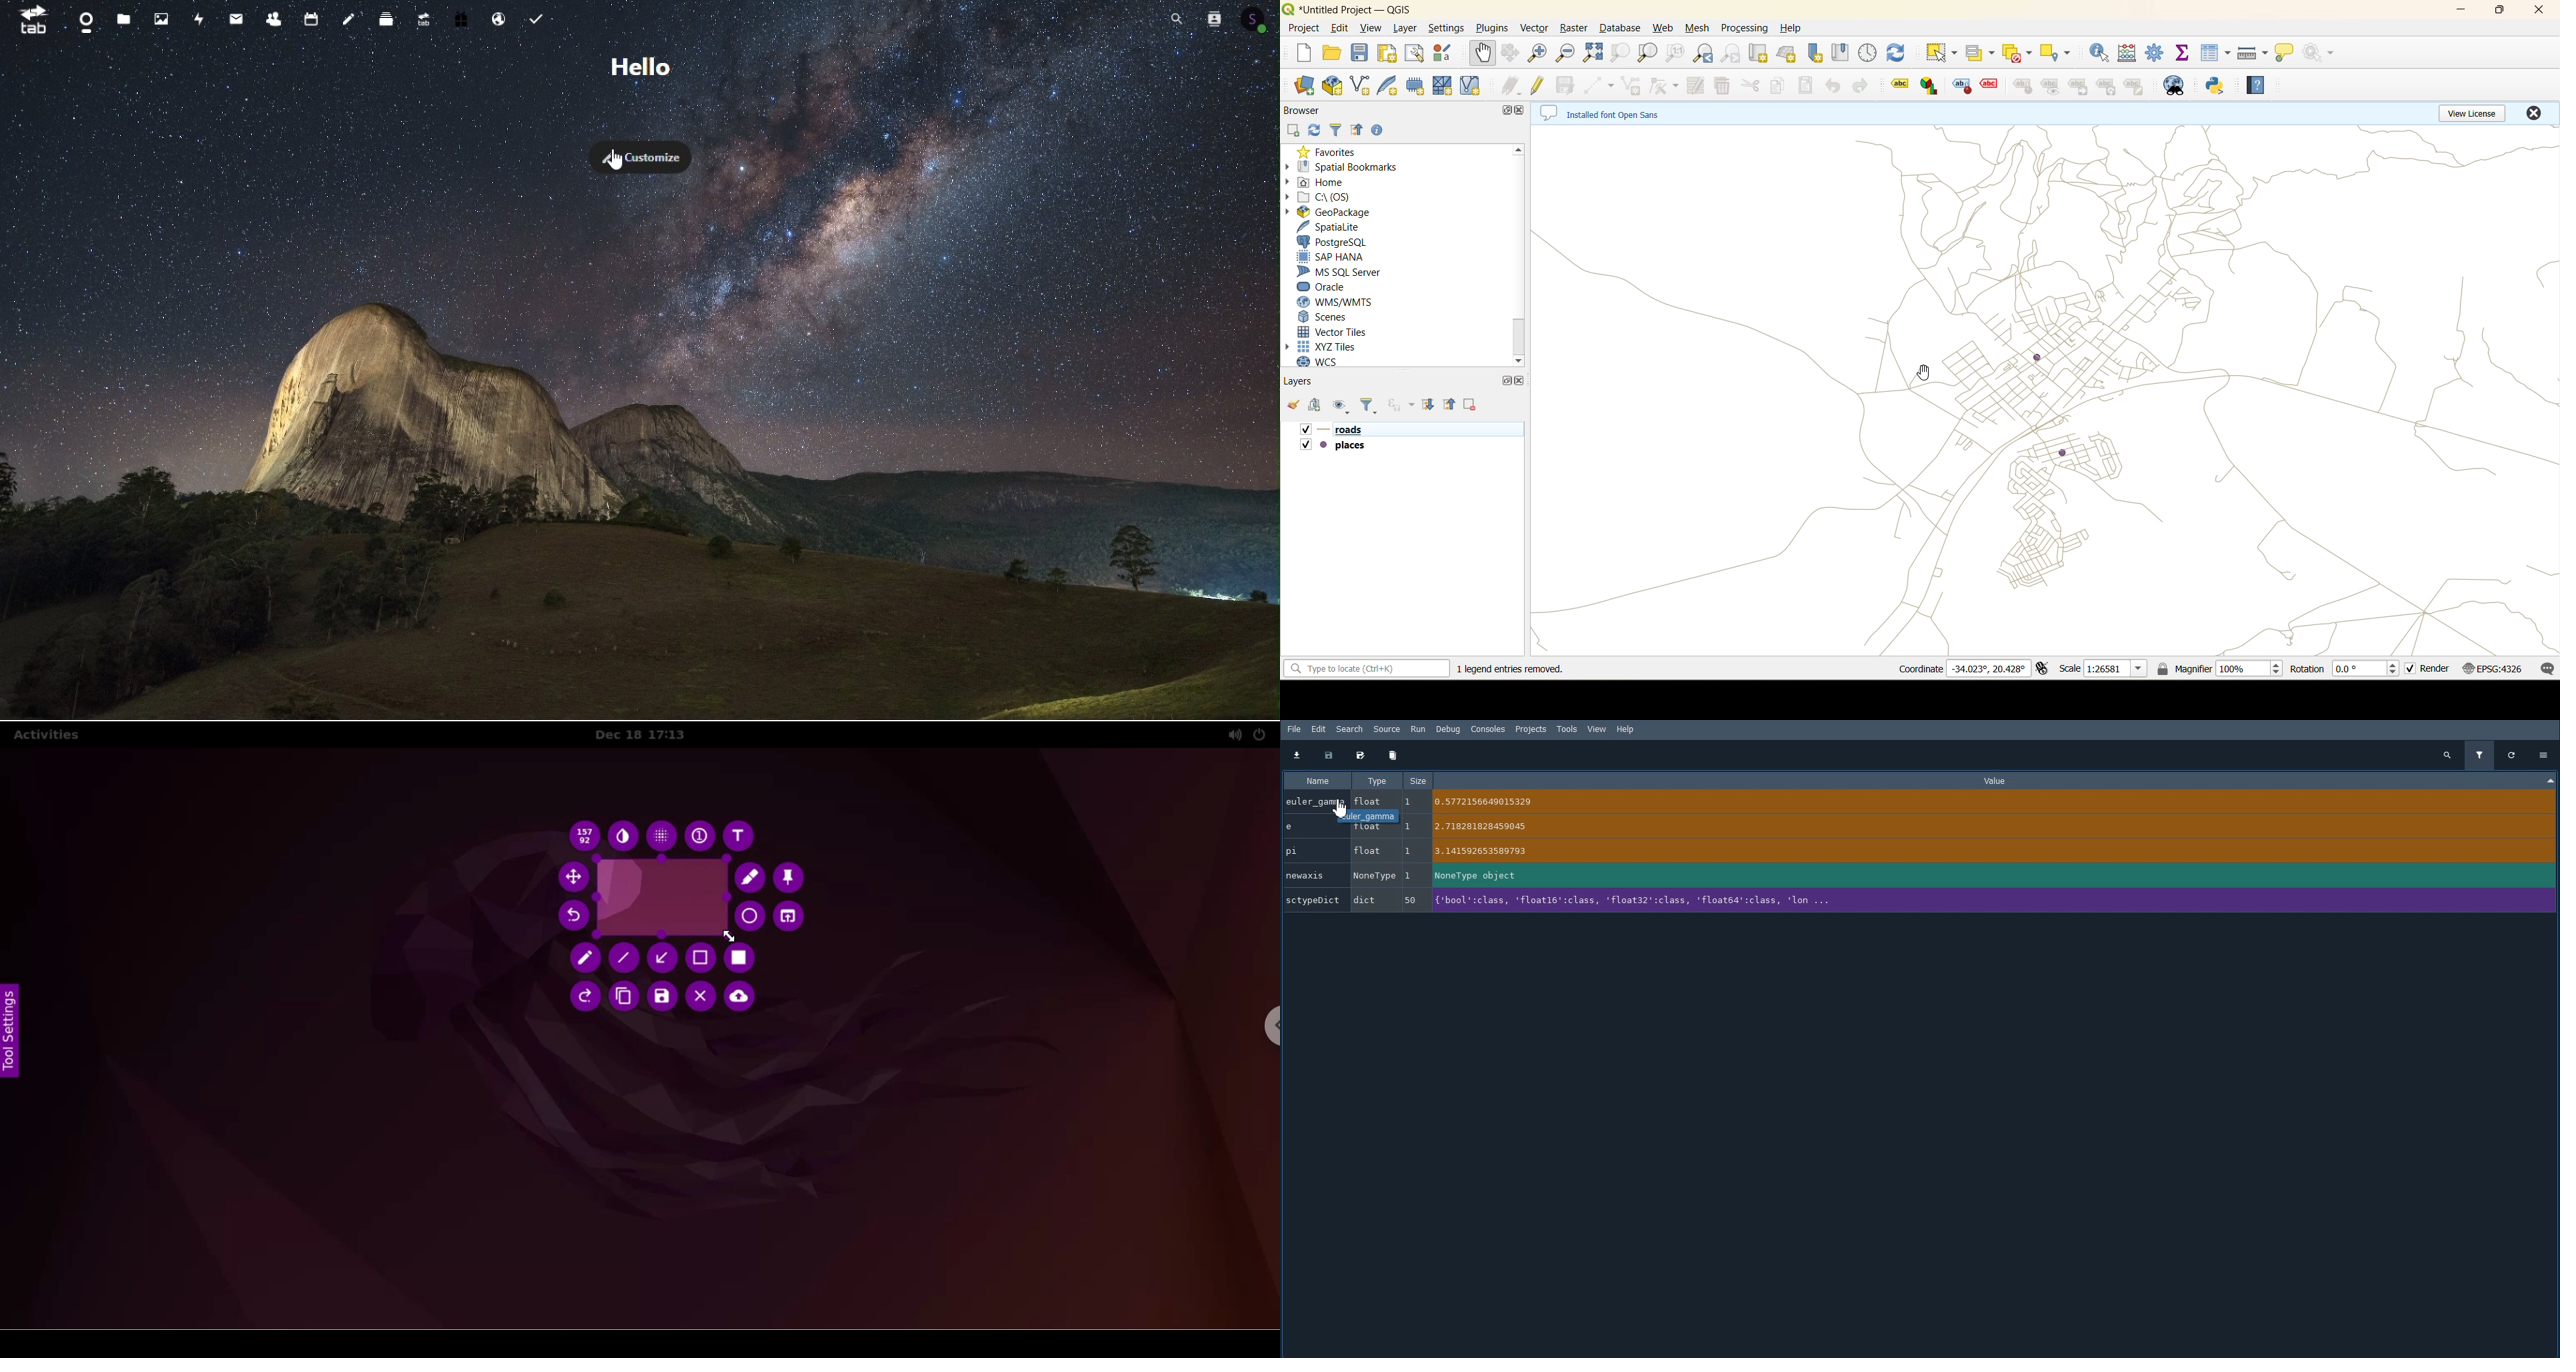 This screenshot has width=2576, height=1372. What do you see at coordinates (1377, 781) in the screenshot?
I see `Type` at bounding box center [1377, 781].